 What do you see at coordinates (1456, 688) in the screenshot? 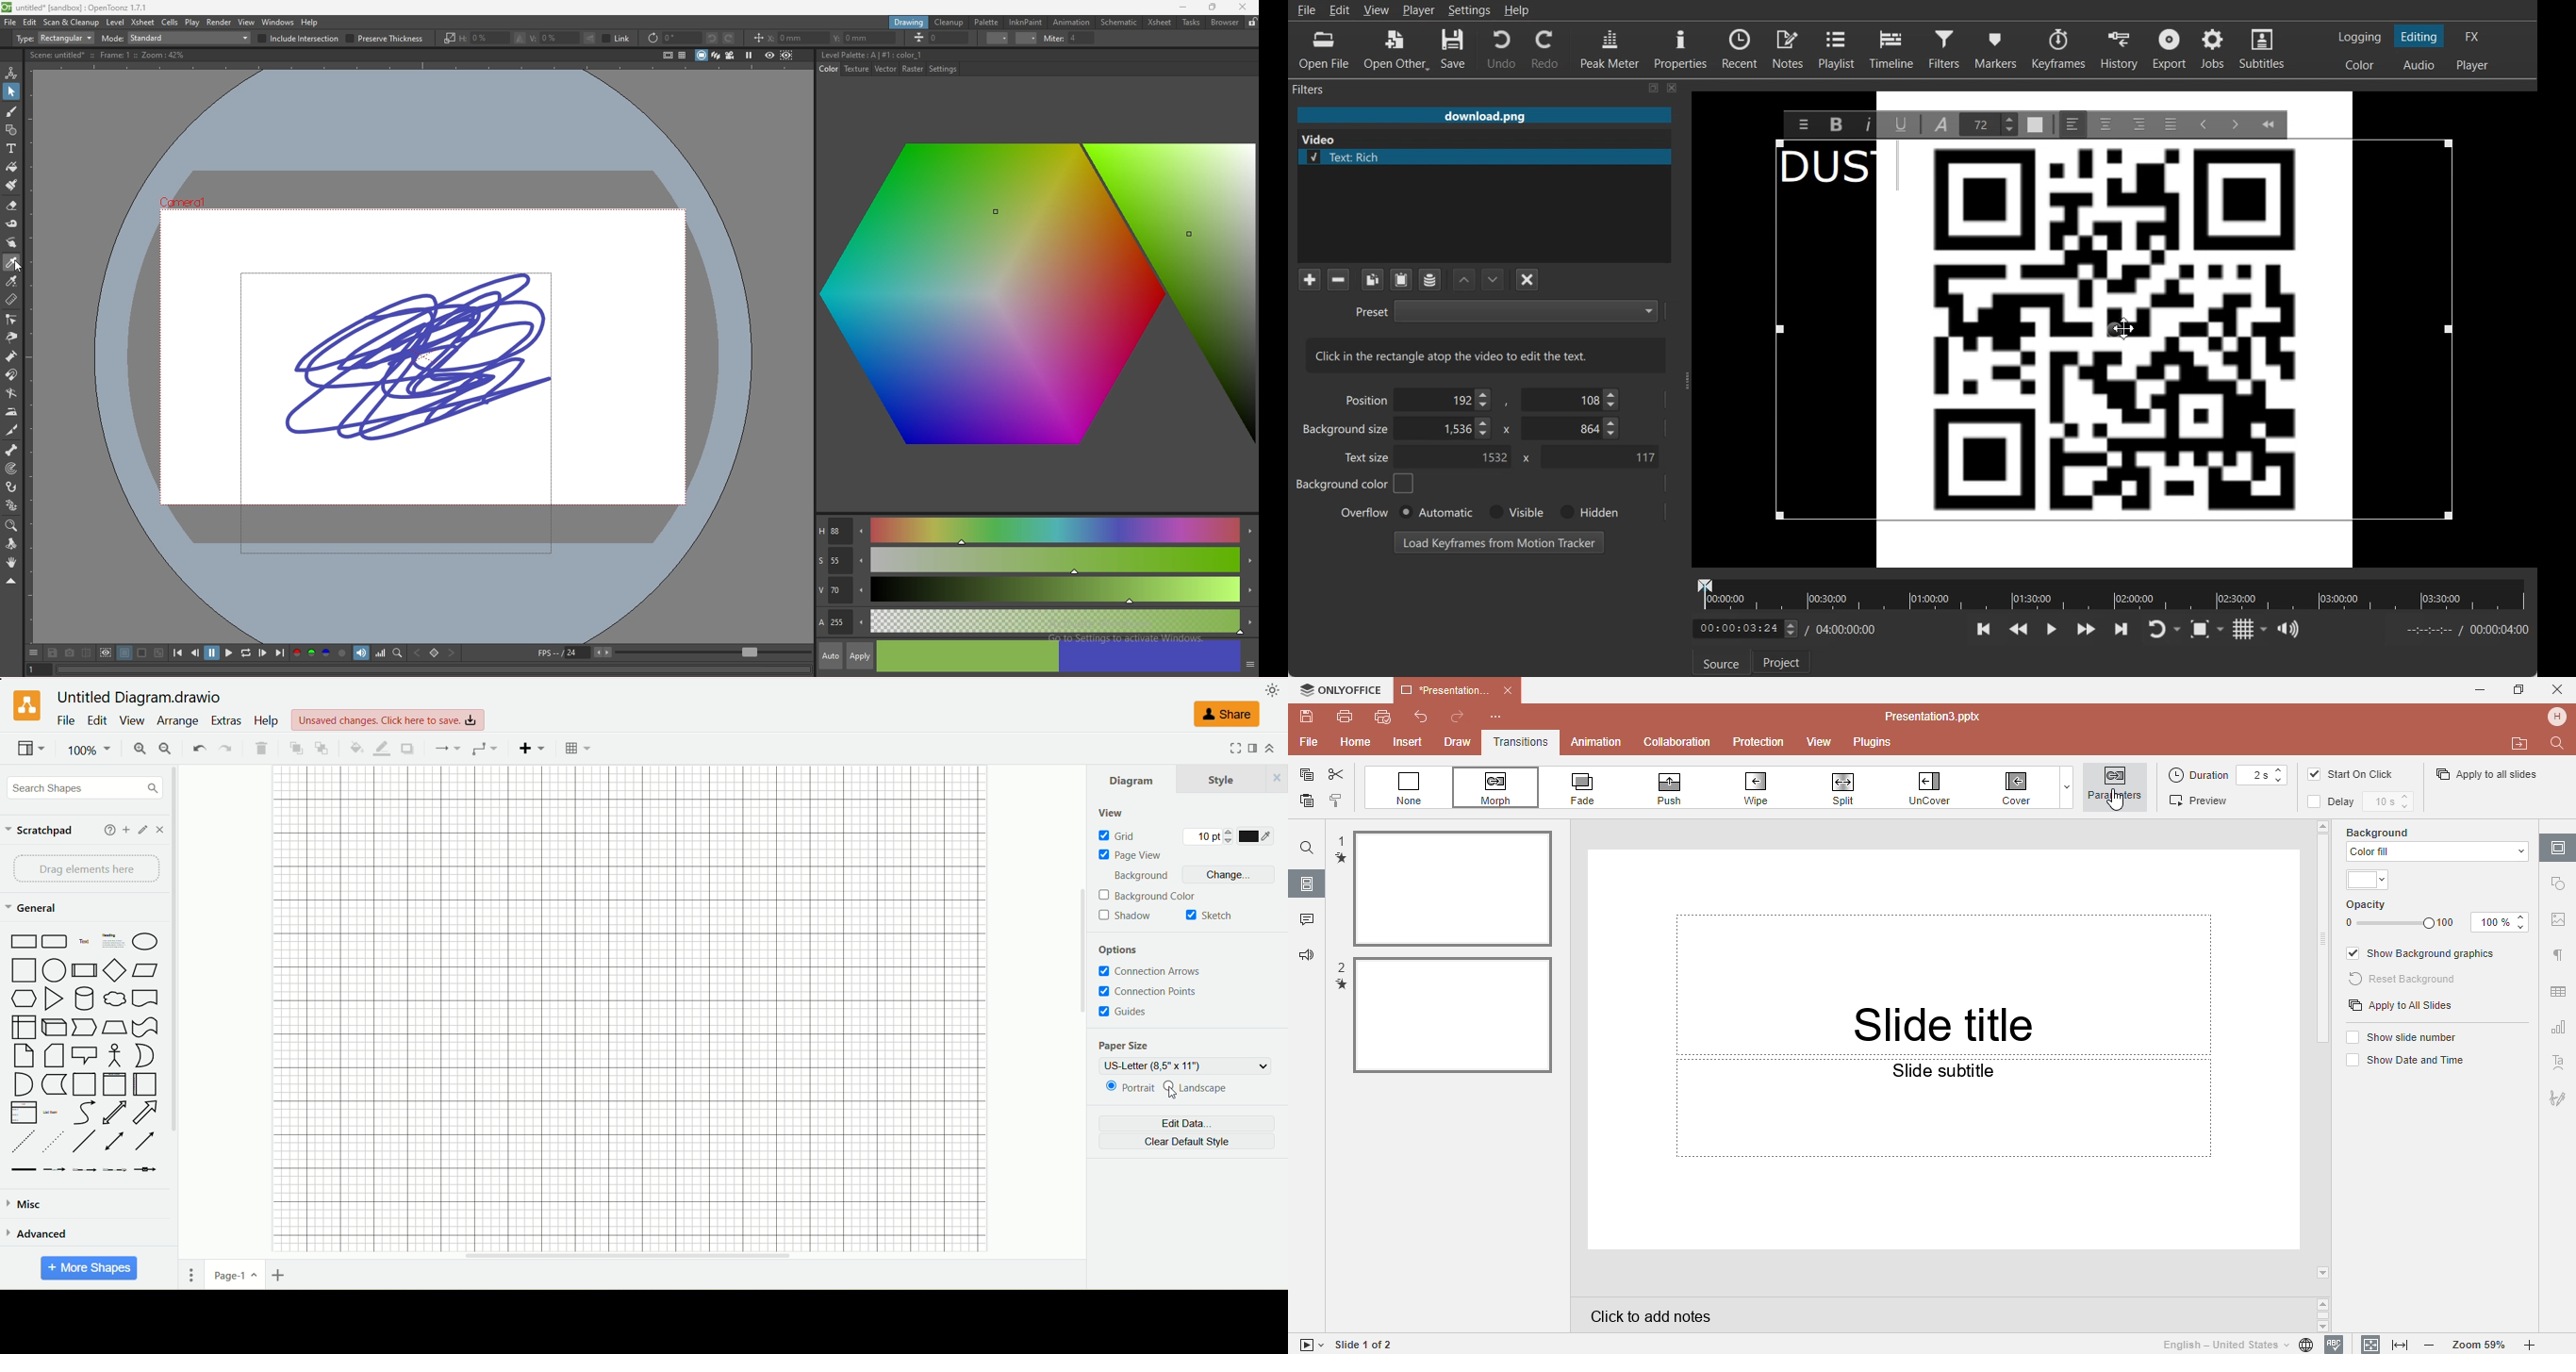
I see `Document name` at bounding box center [1456, 688].